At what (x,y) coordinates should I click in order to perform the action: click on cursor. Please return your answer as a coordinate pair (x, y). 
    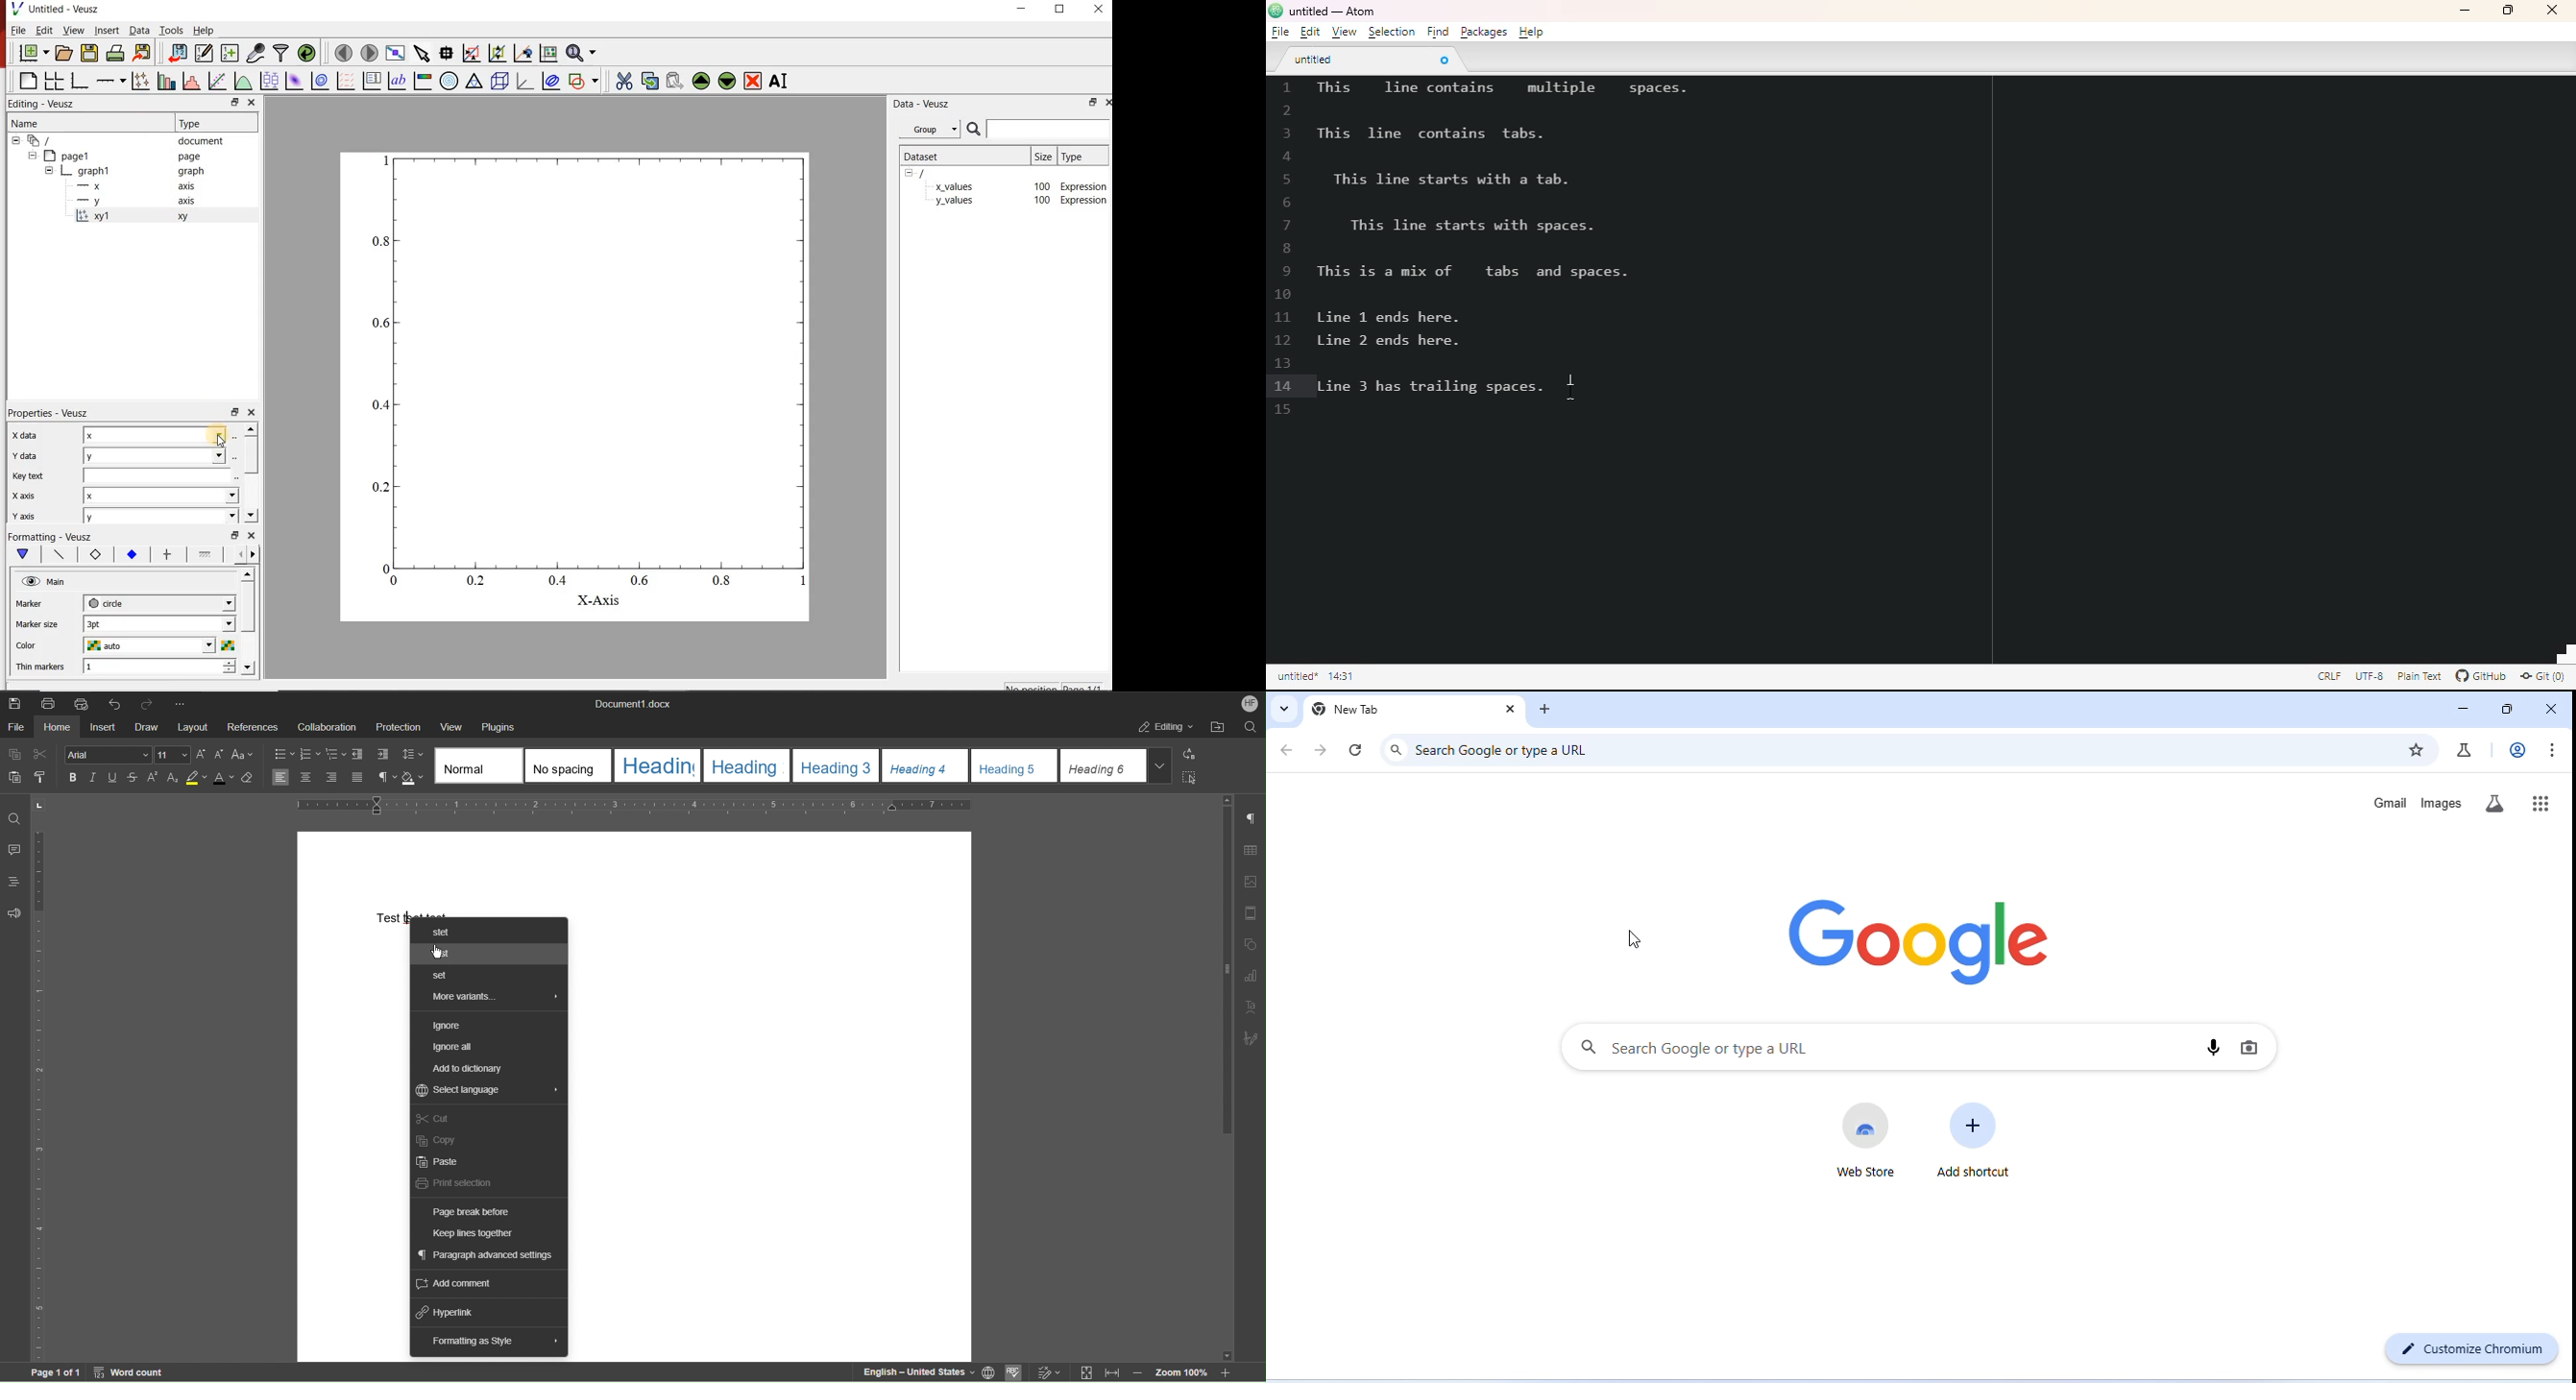
    Looking at the image, I should click on (1637, 940).